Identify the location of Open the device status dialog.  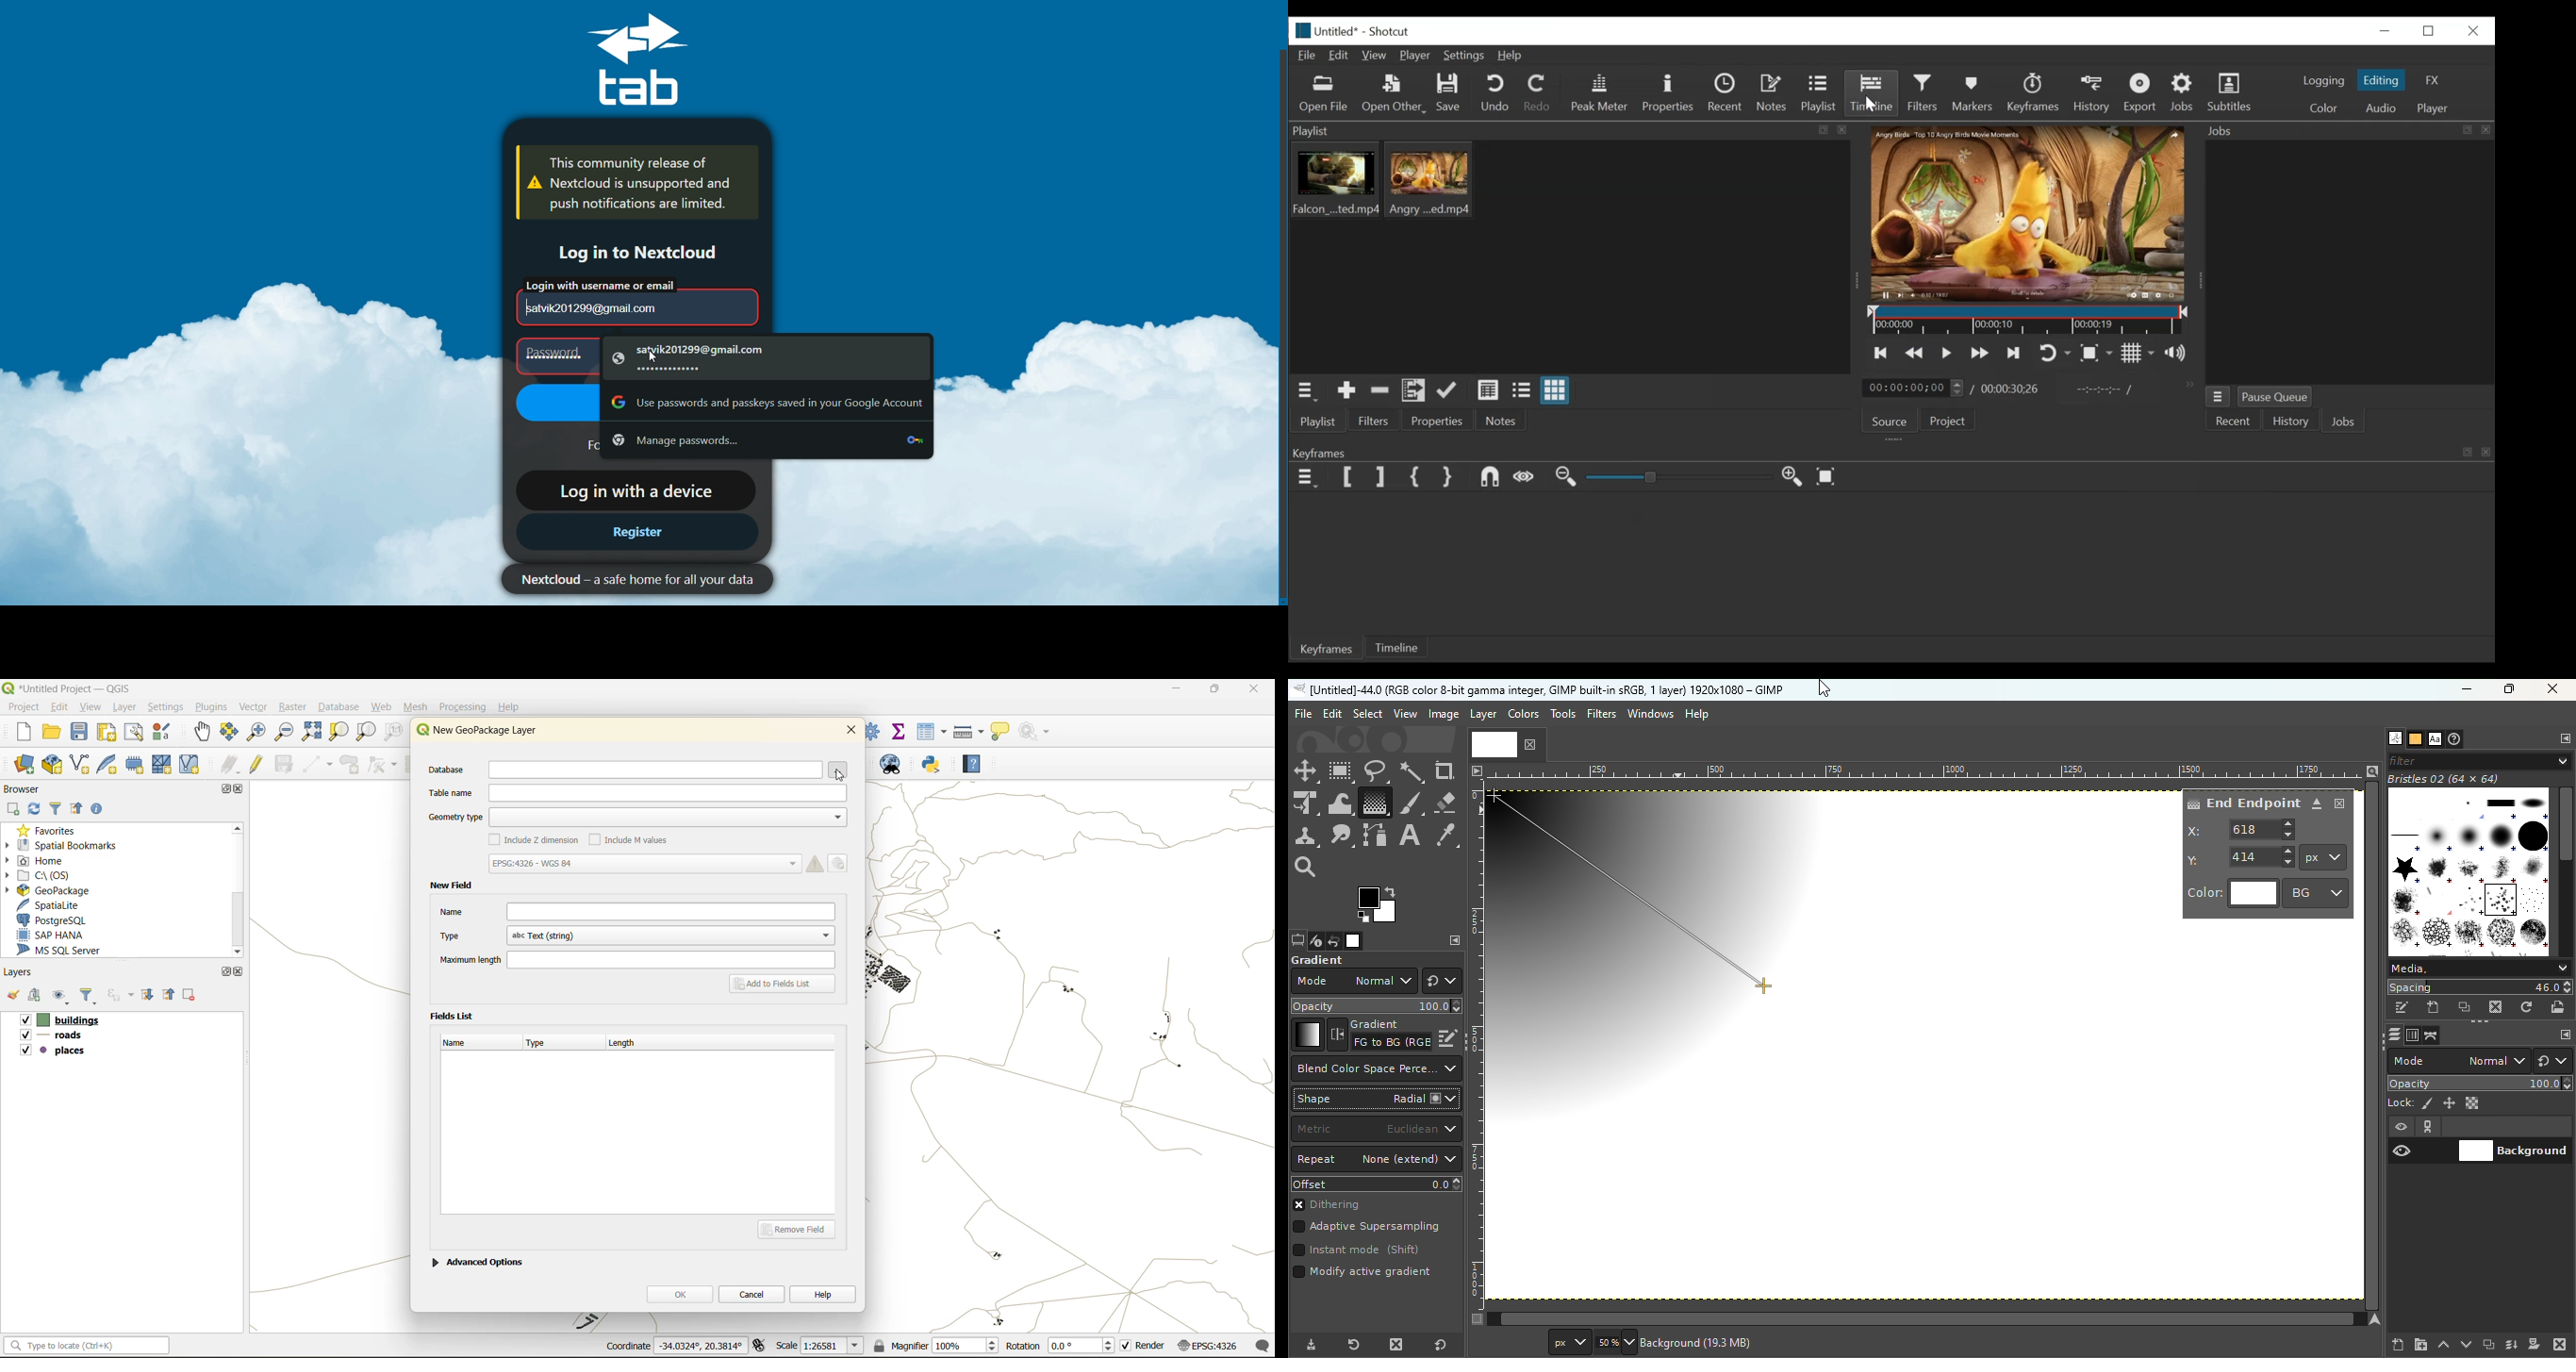
(1314, 942).